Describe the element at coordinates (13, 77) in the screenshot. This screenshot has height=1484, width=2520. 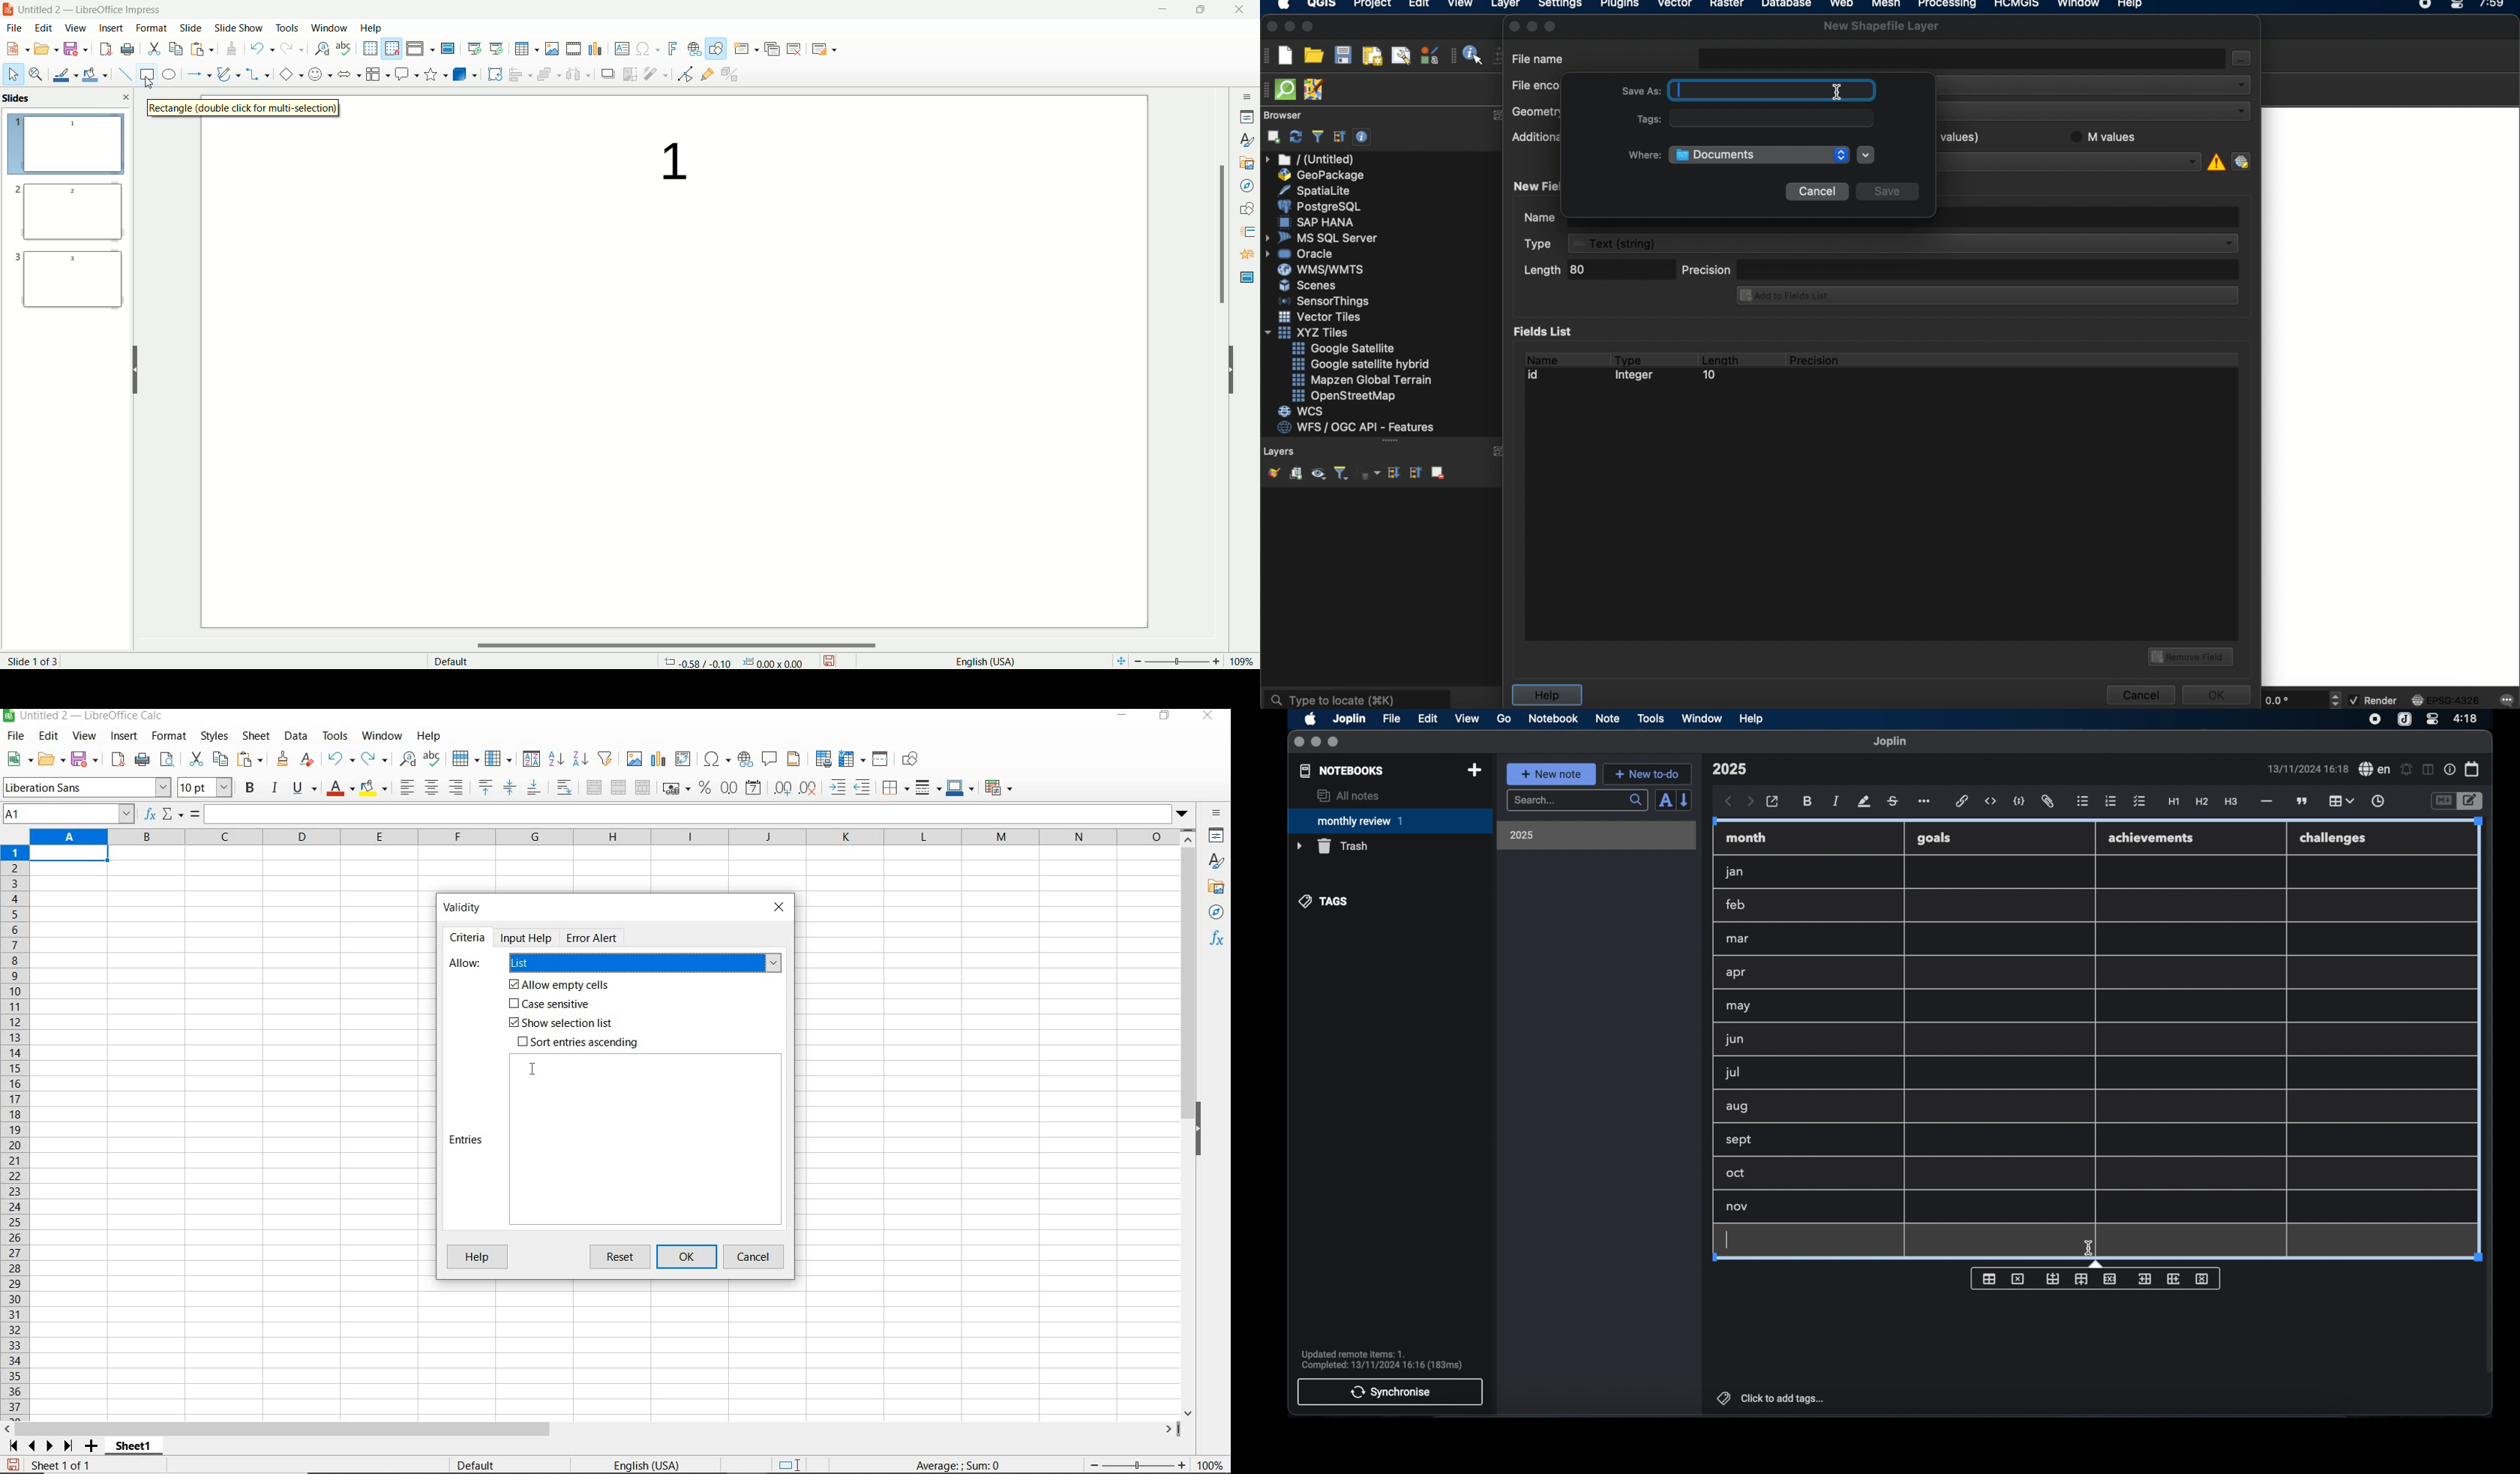
I see `select` at that location.